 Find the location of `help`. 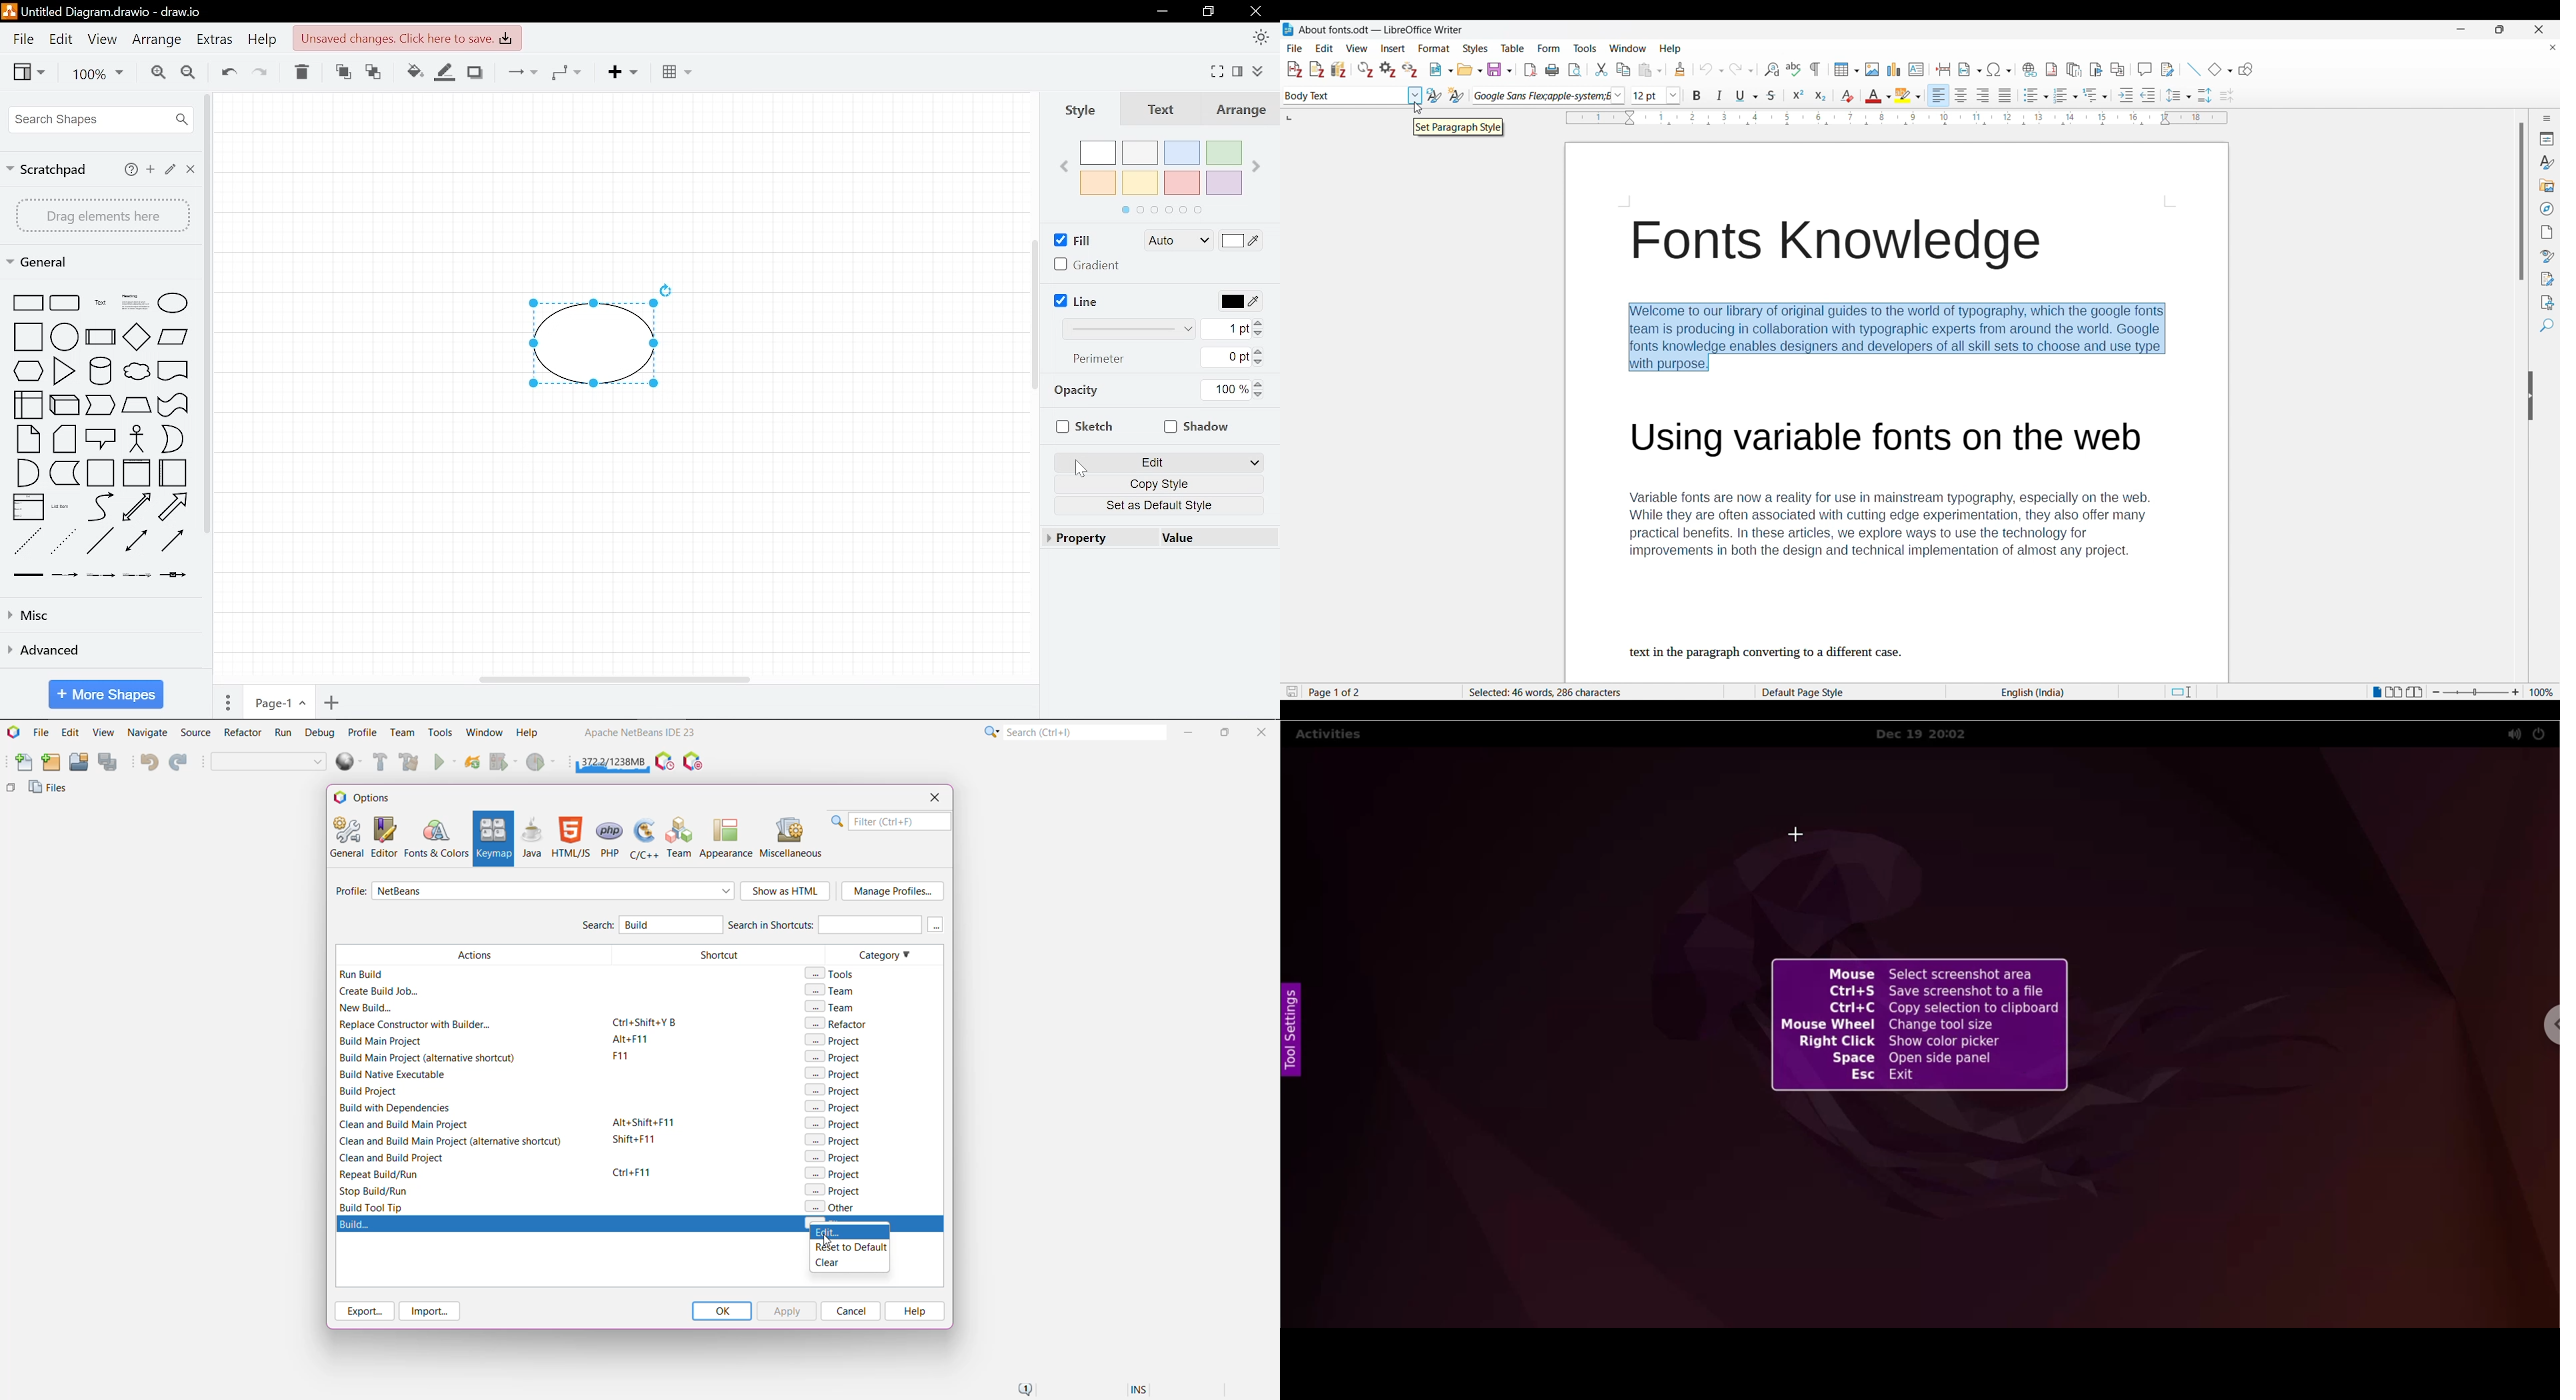

help is located at coordinates (131, 170).